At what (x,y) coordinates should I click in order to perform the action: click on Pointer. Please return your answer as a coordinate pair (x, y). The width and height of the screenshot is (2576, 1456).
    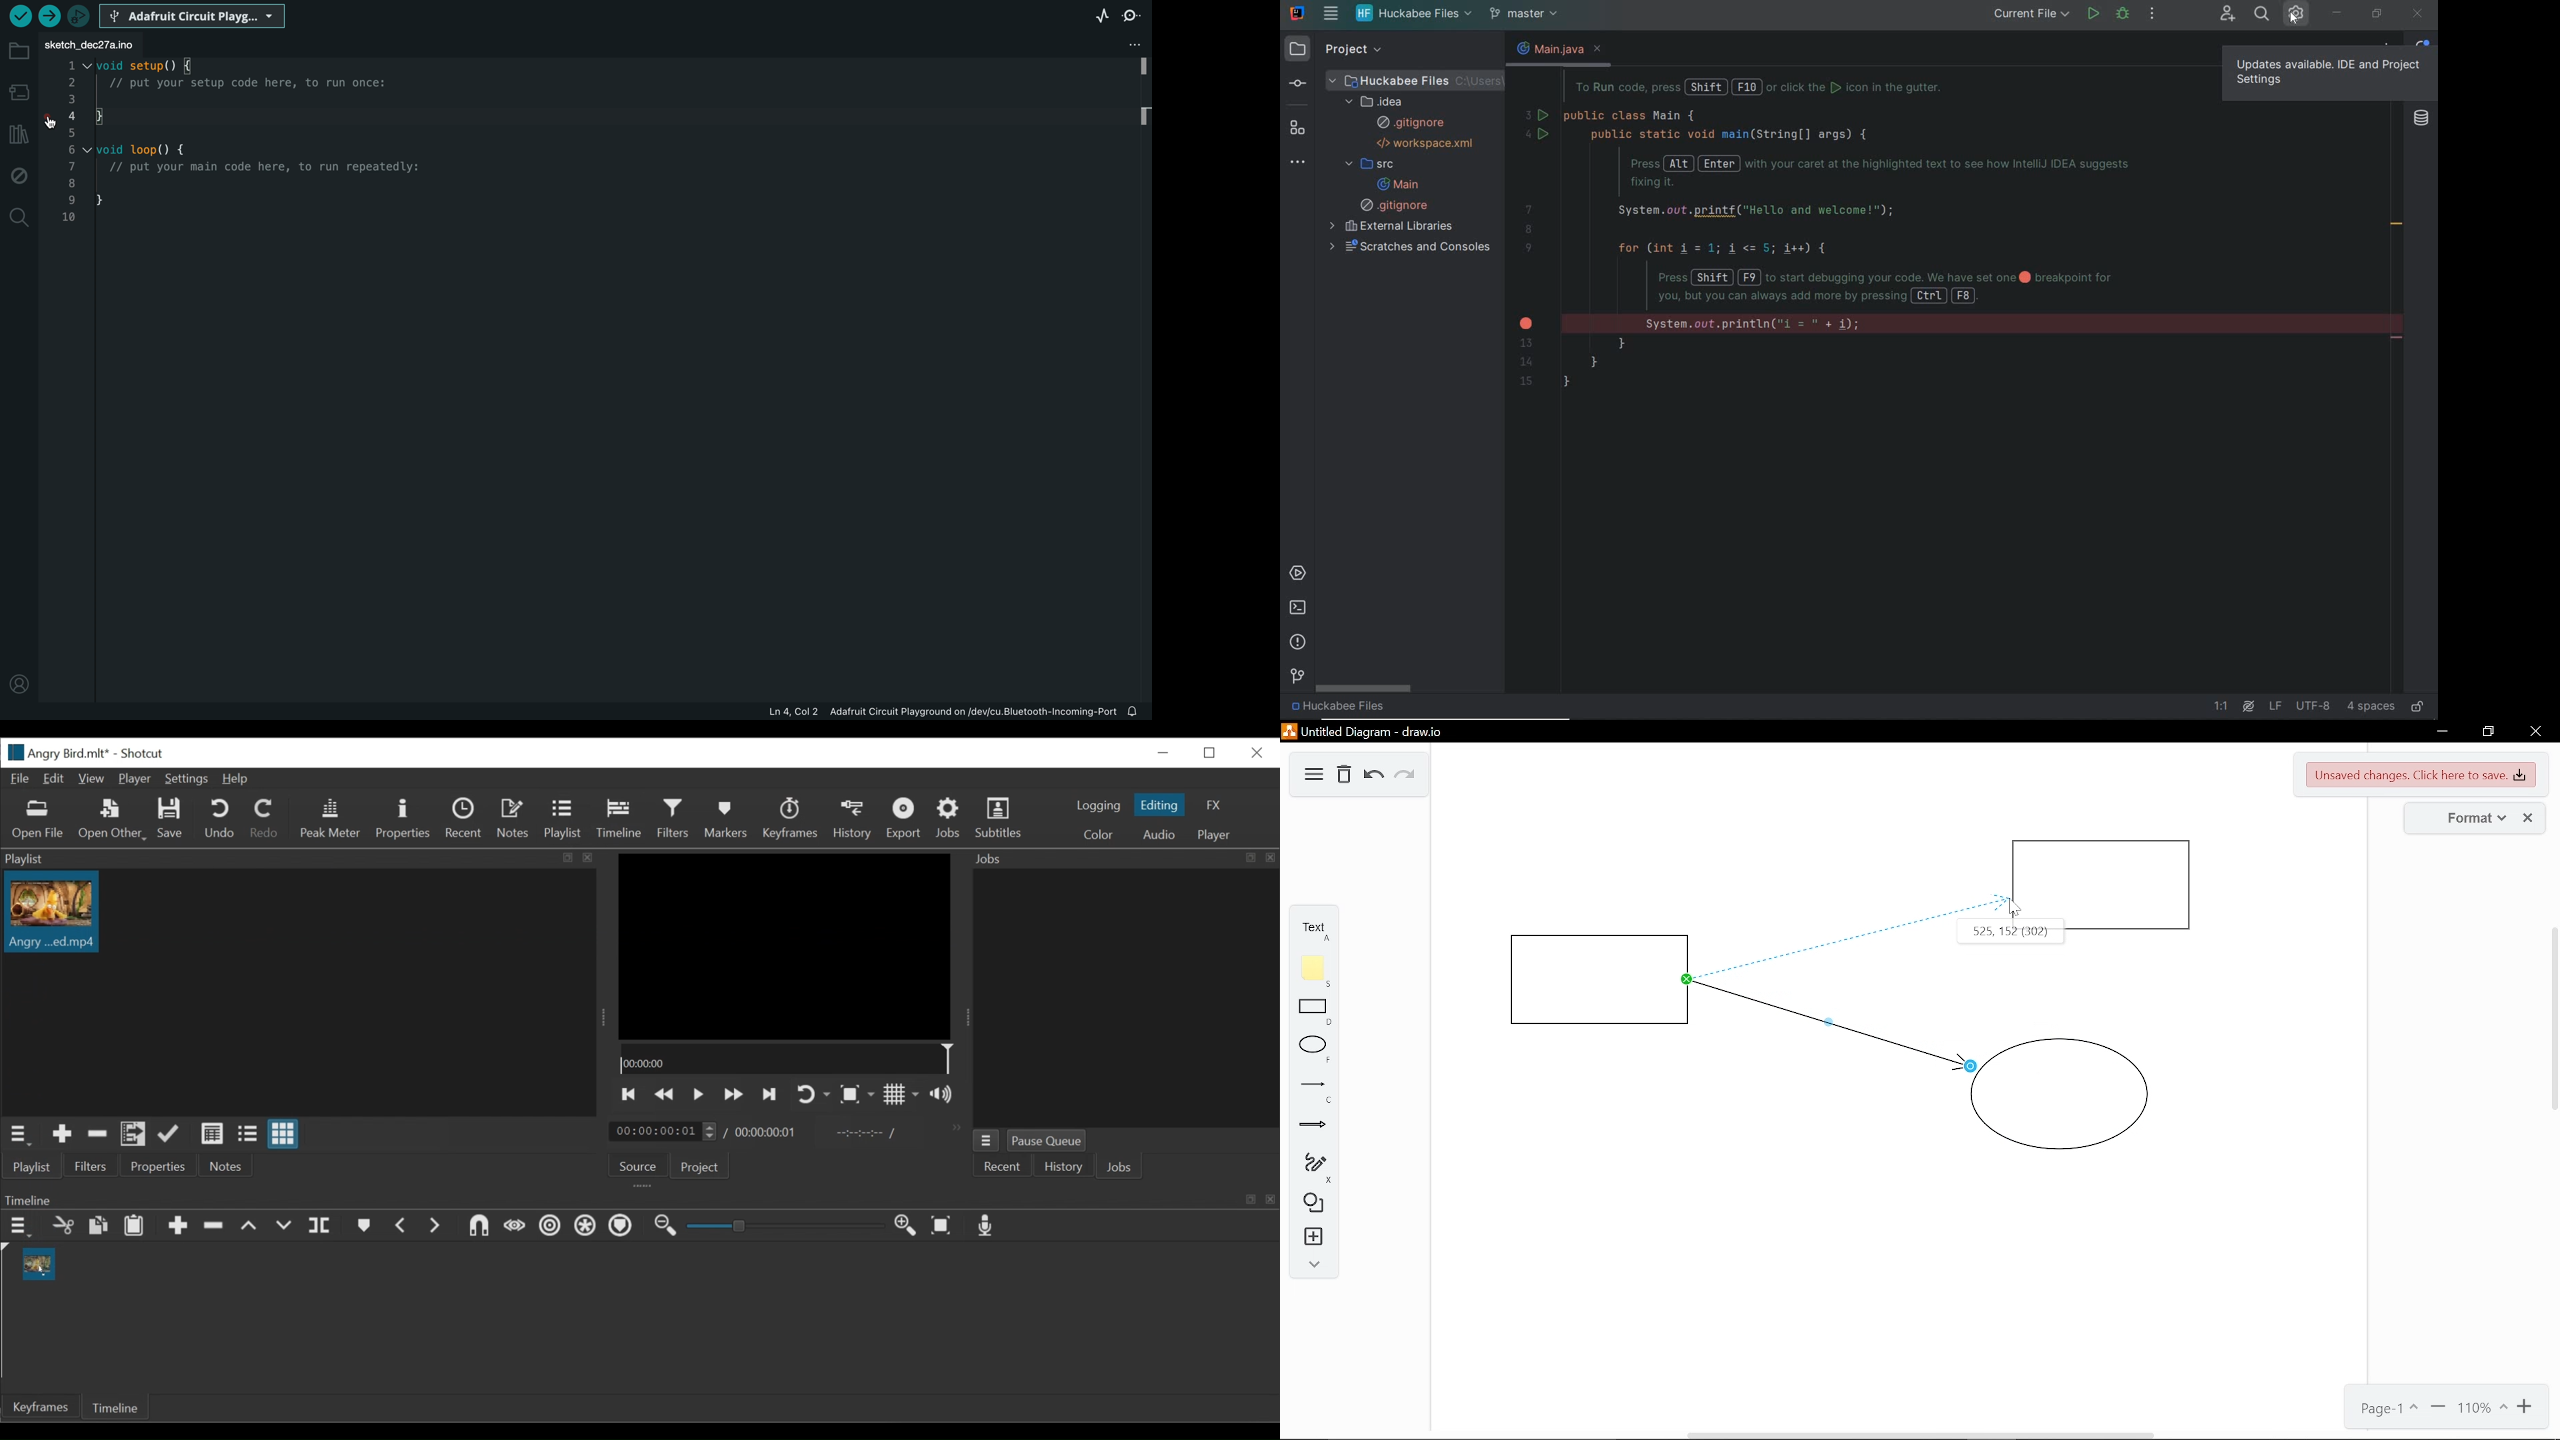
    Looking at the image, I should click on (2014, 908).